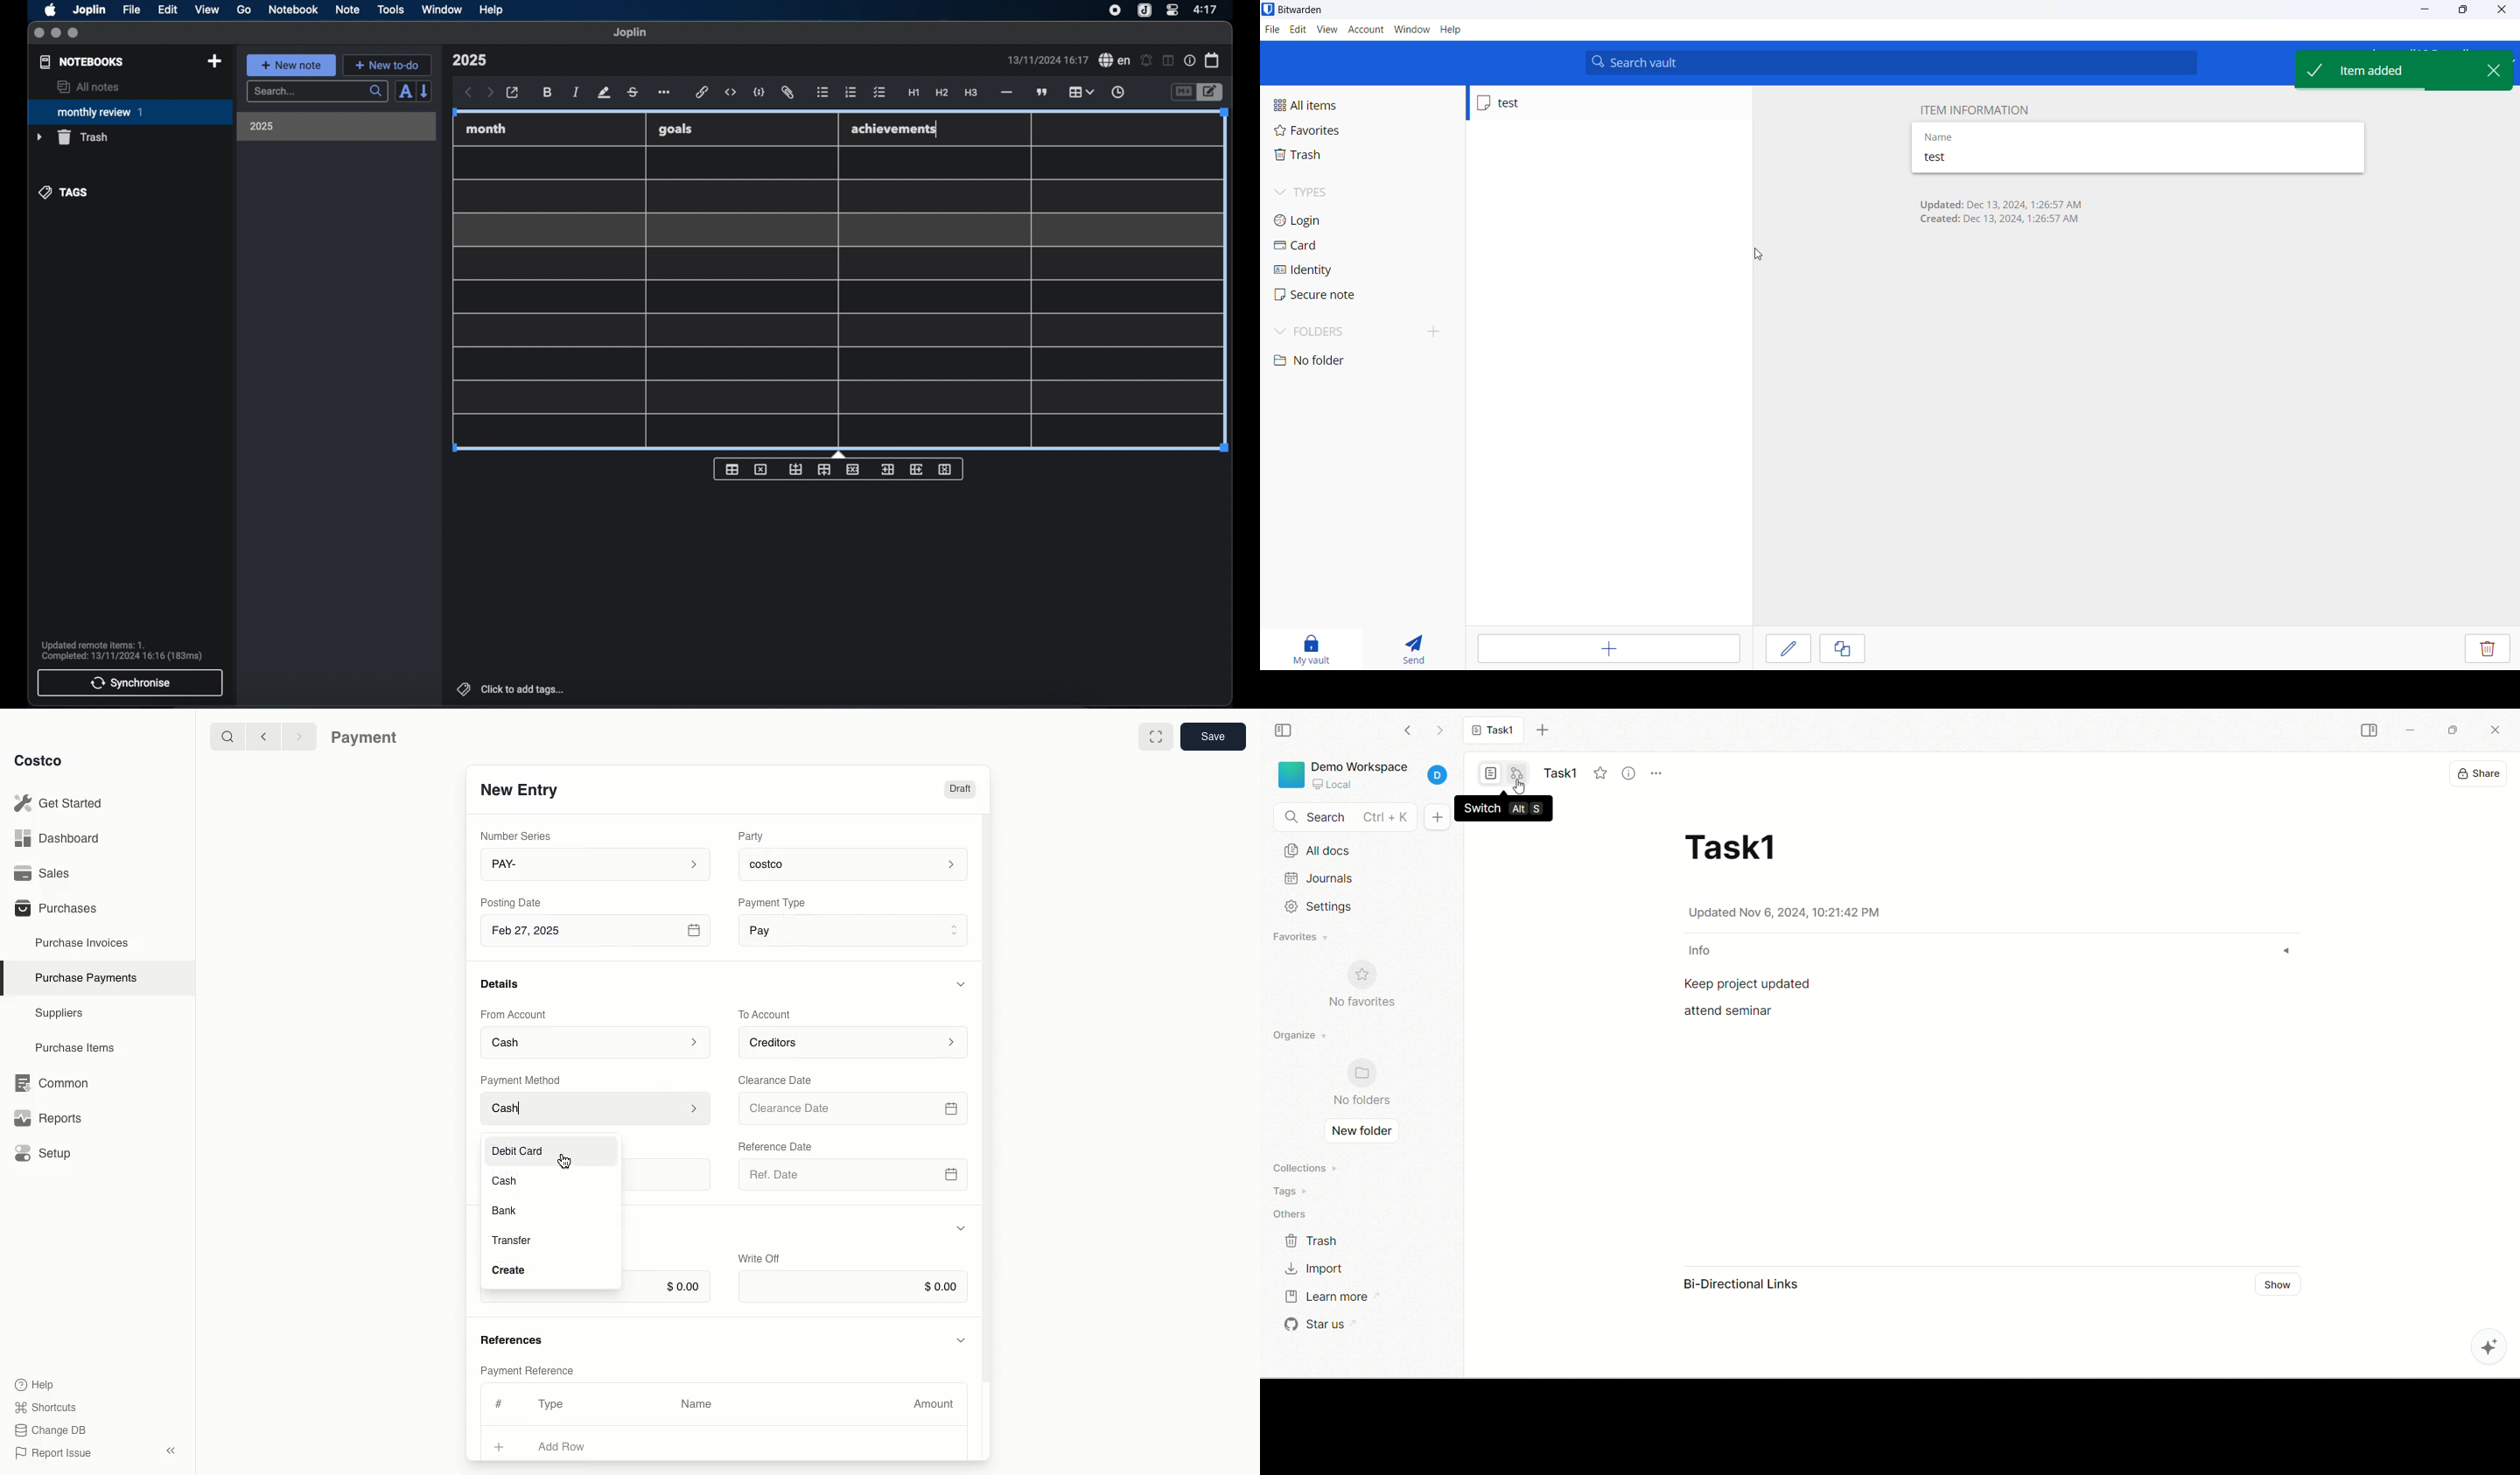 This screenshot has width=2520, height=1484. I want to click on title, so click(1560, 770).